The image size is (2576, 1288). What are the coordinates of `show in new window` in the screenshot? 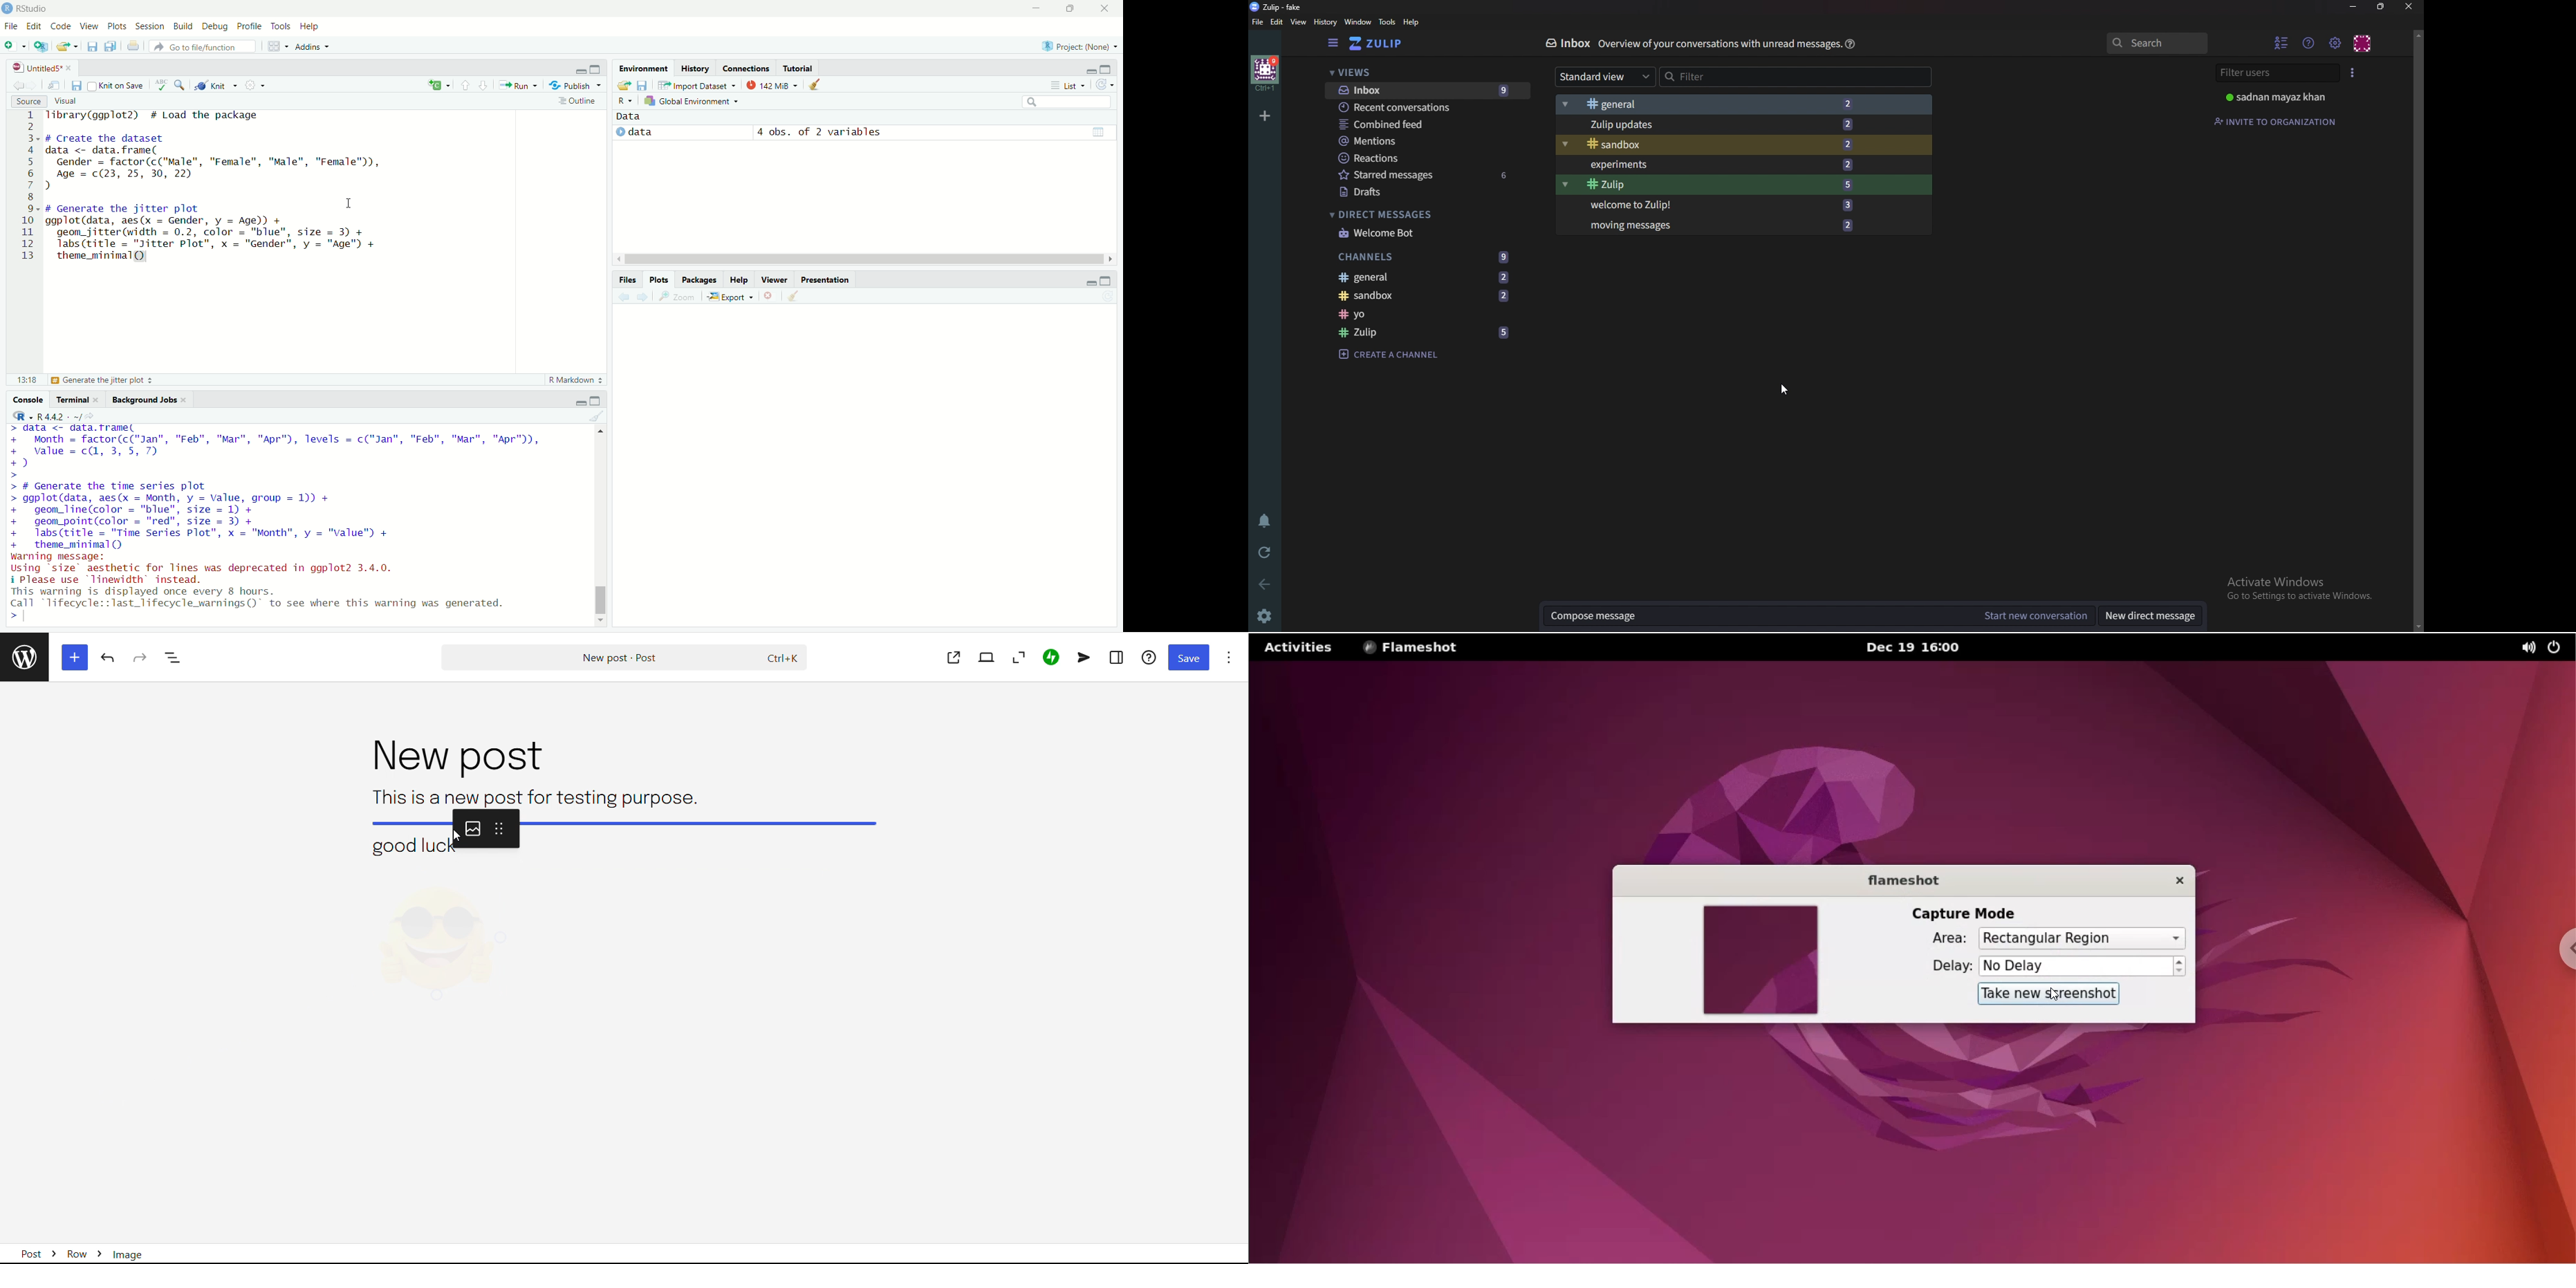 It's located at (54, 85).